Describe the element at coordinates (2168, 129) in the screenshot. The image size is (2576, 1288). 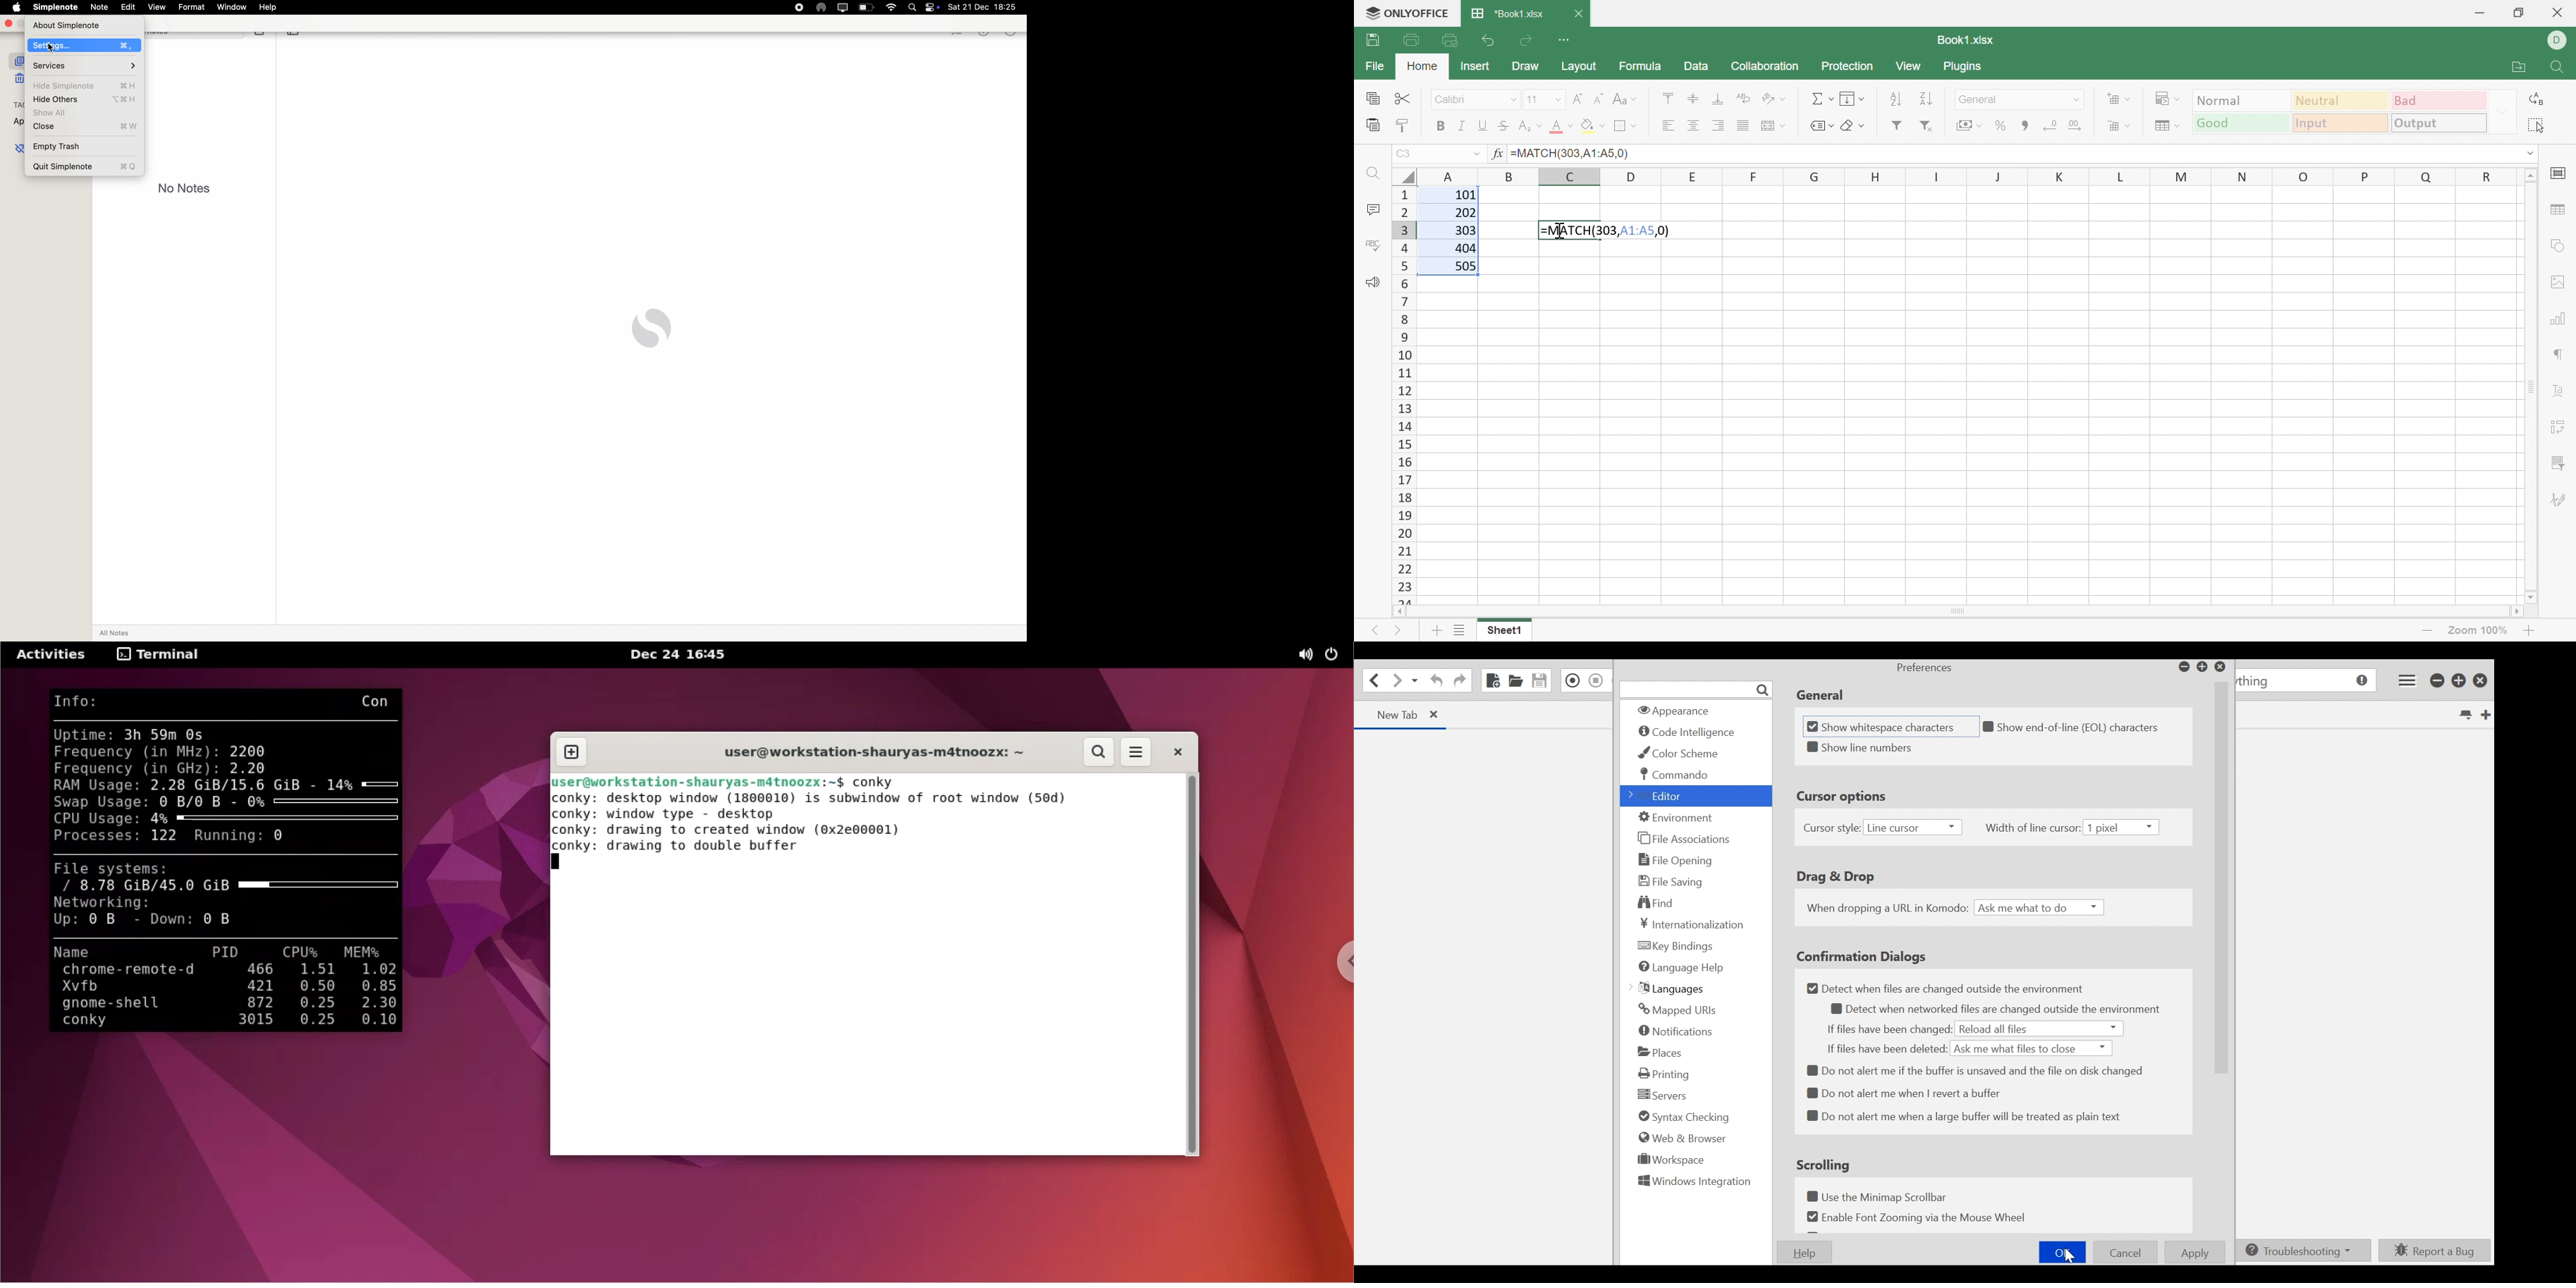
I see `Format table as template` at that location.